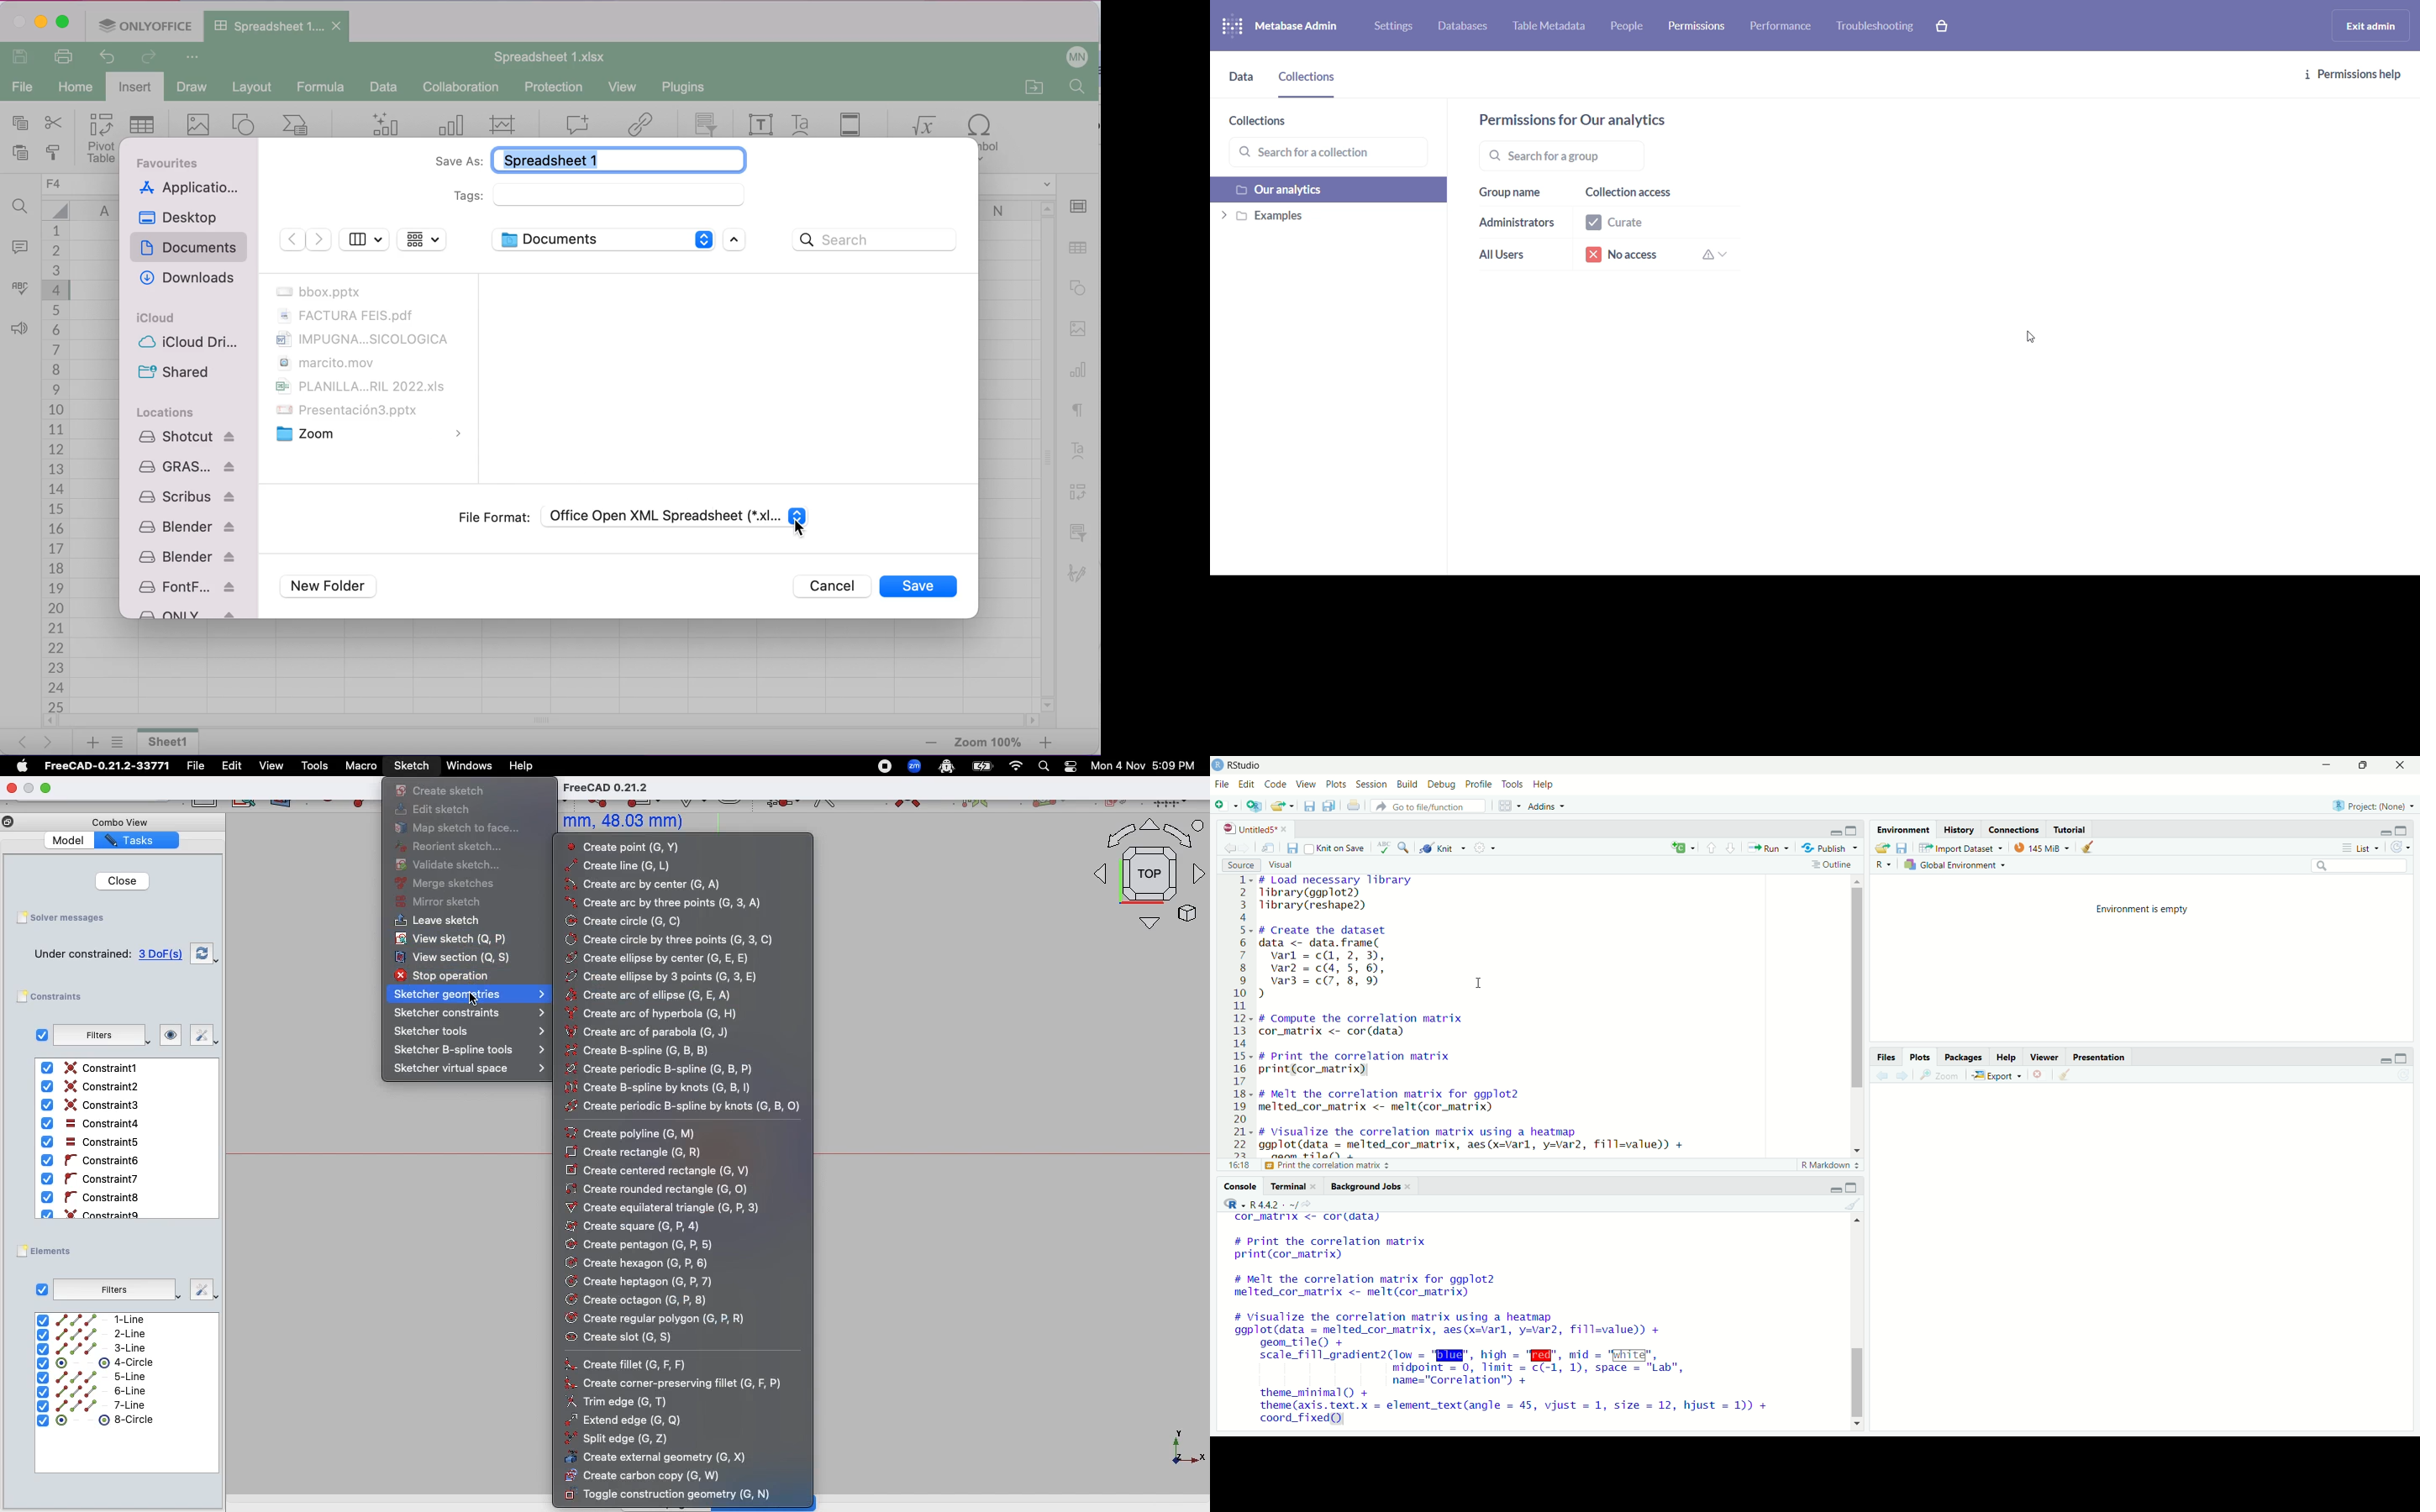 This screenshot has width=2436, height=1512. Describe the element at coordinates (93, 1377) in the screenshot. I see `5-line` at that location.